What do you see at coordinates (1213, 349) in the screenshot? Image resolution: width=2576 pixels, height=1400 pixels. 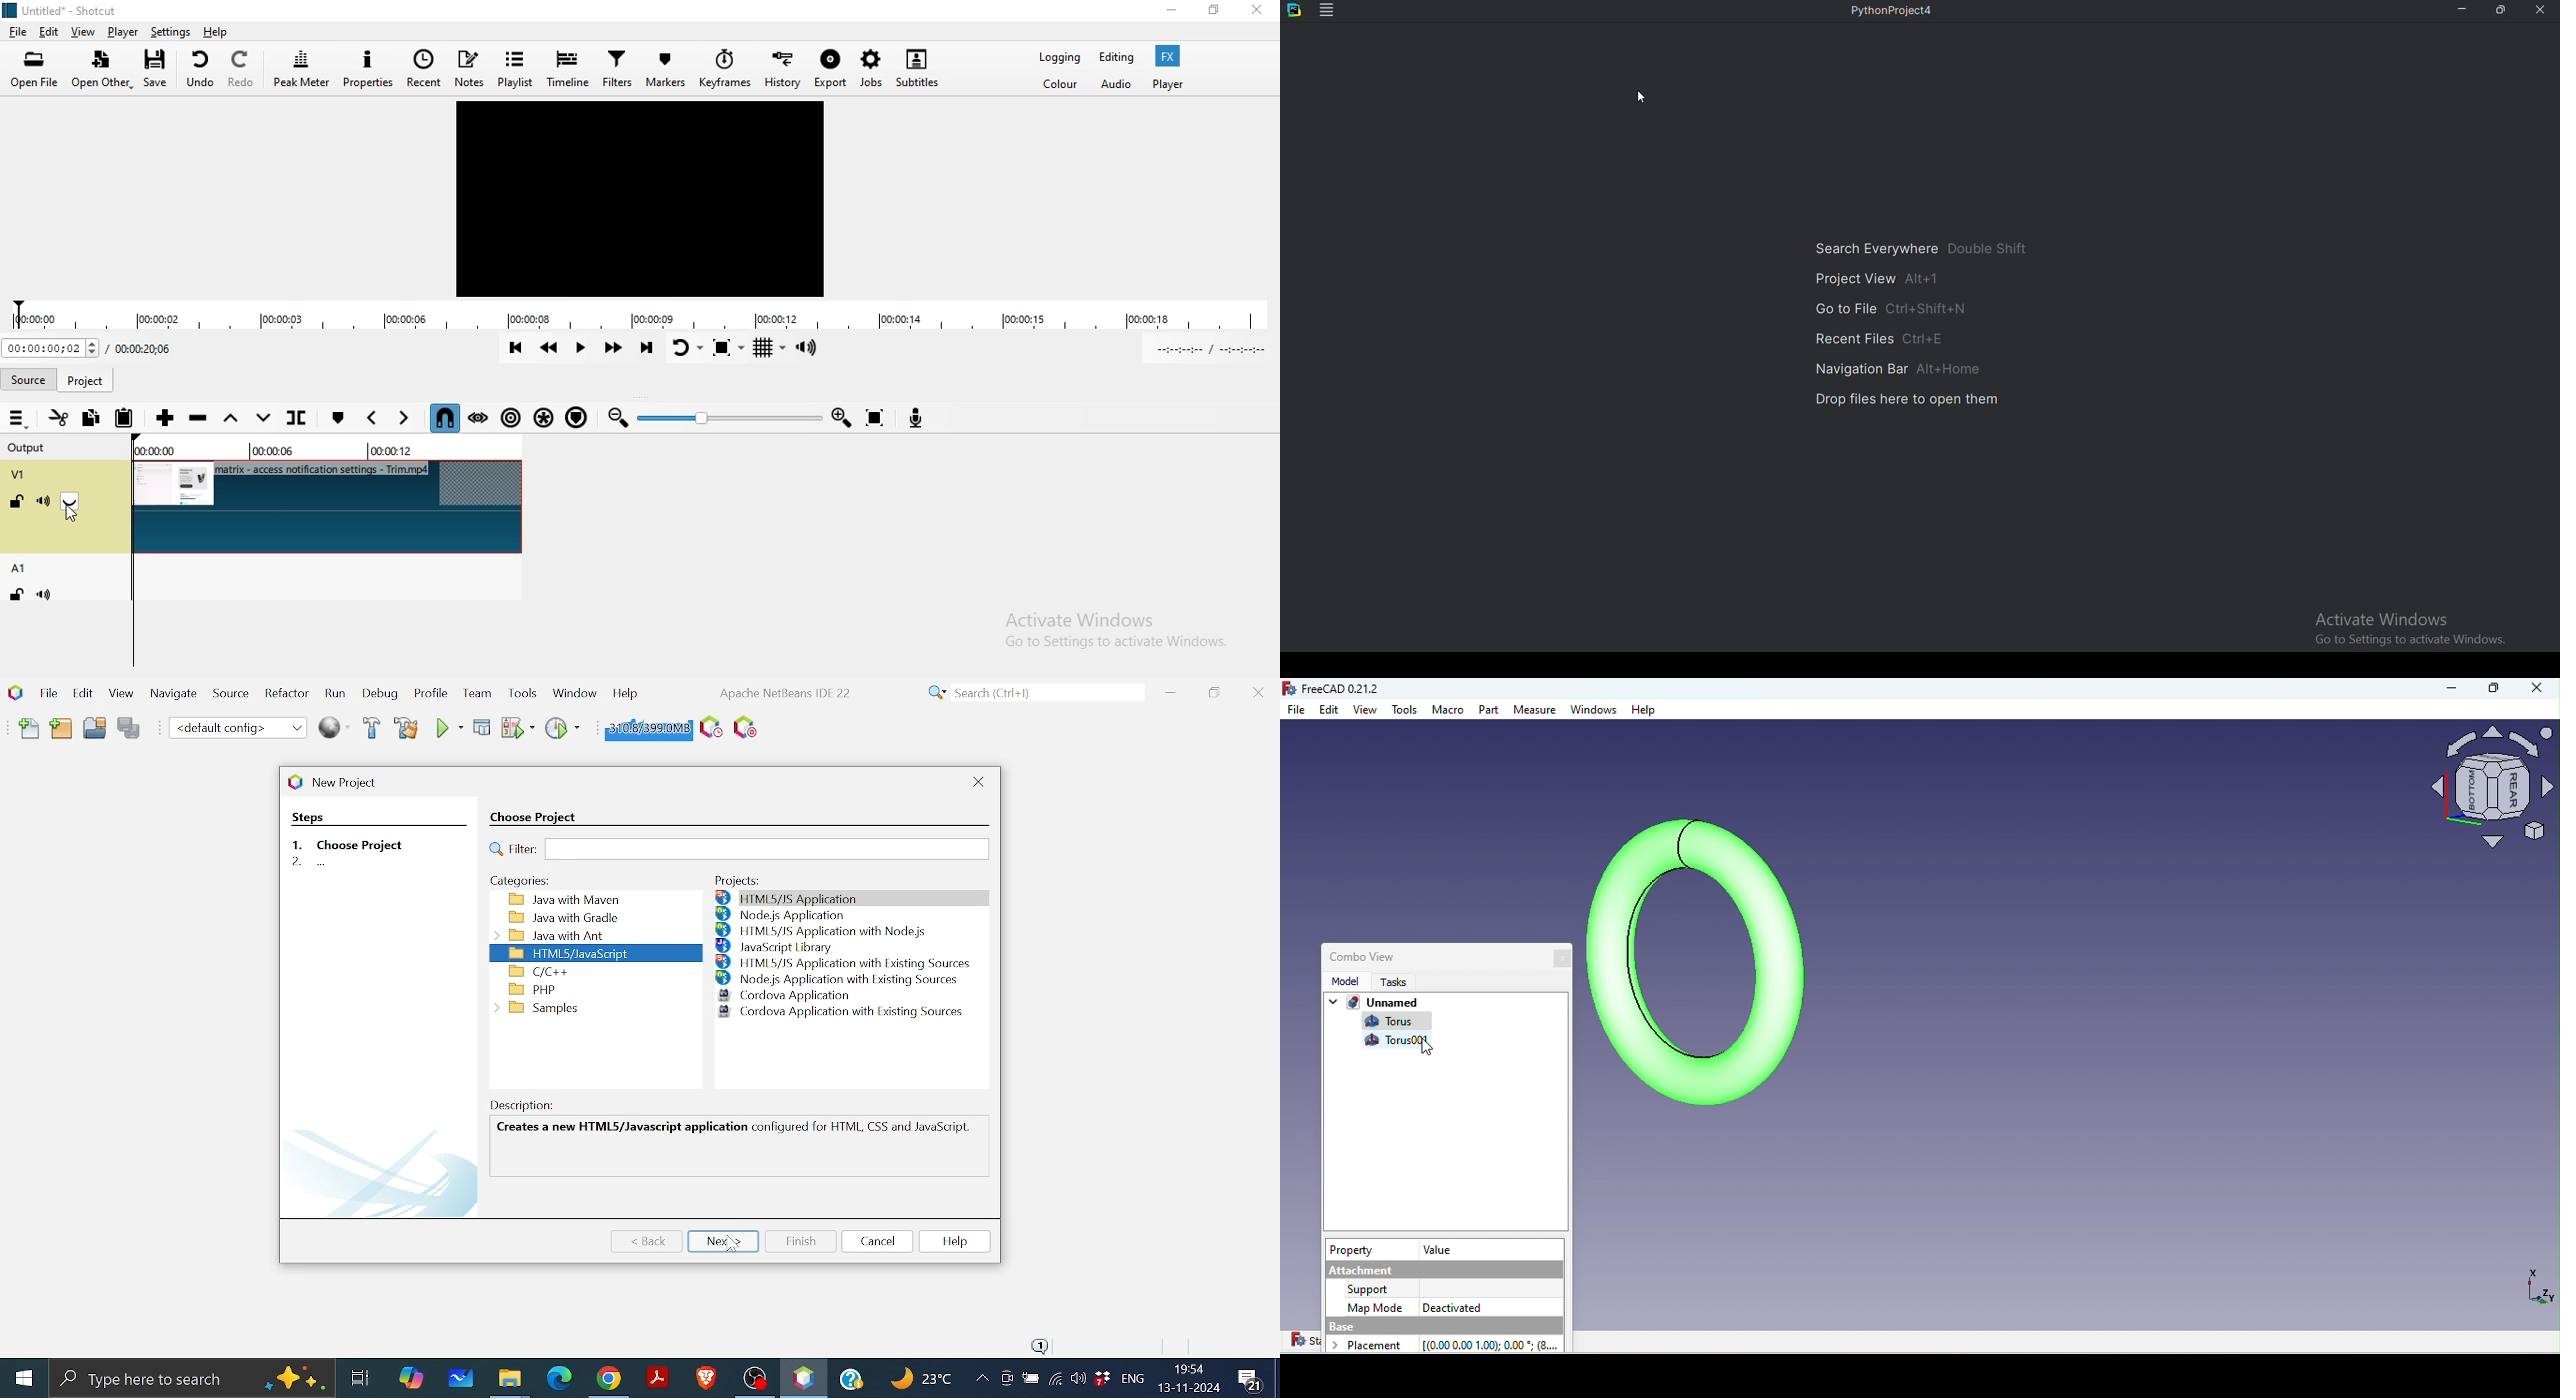 I see `In point` at bounding box center [1213, 349].